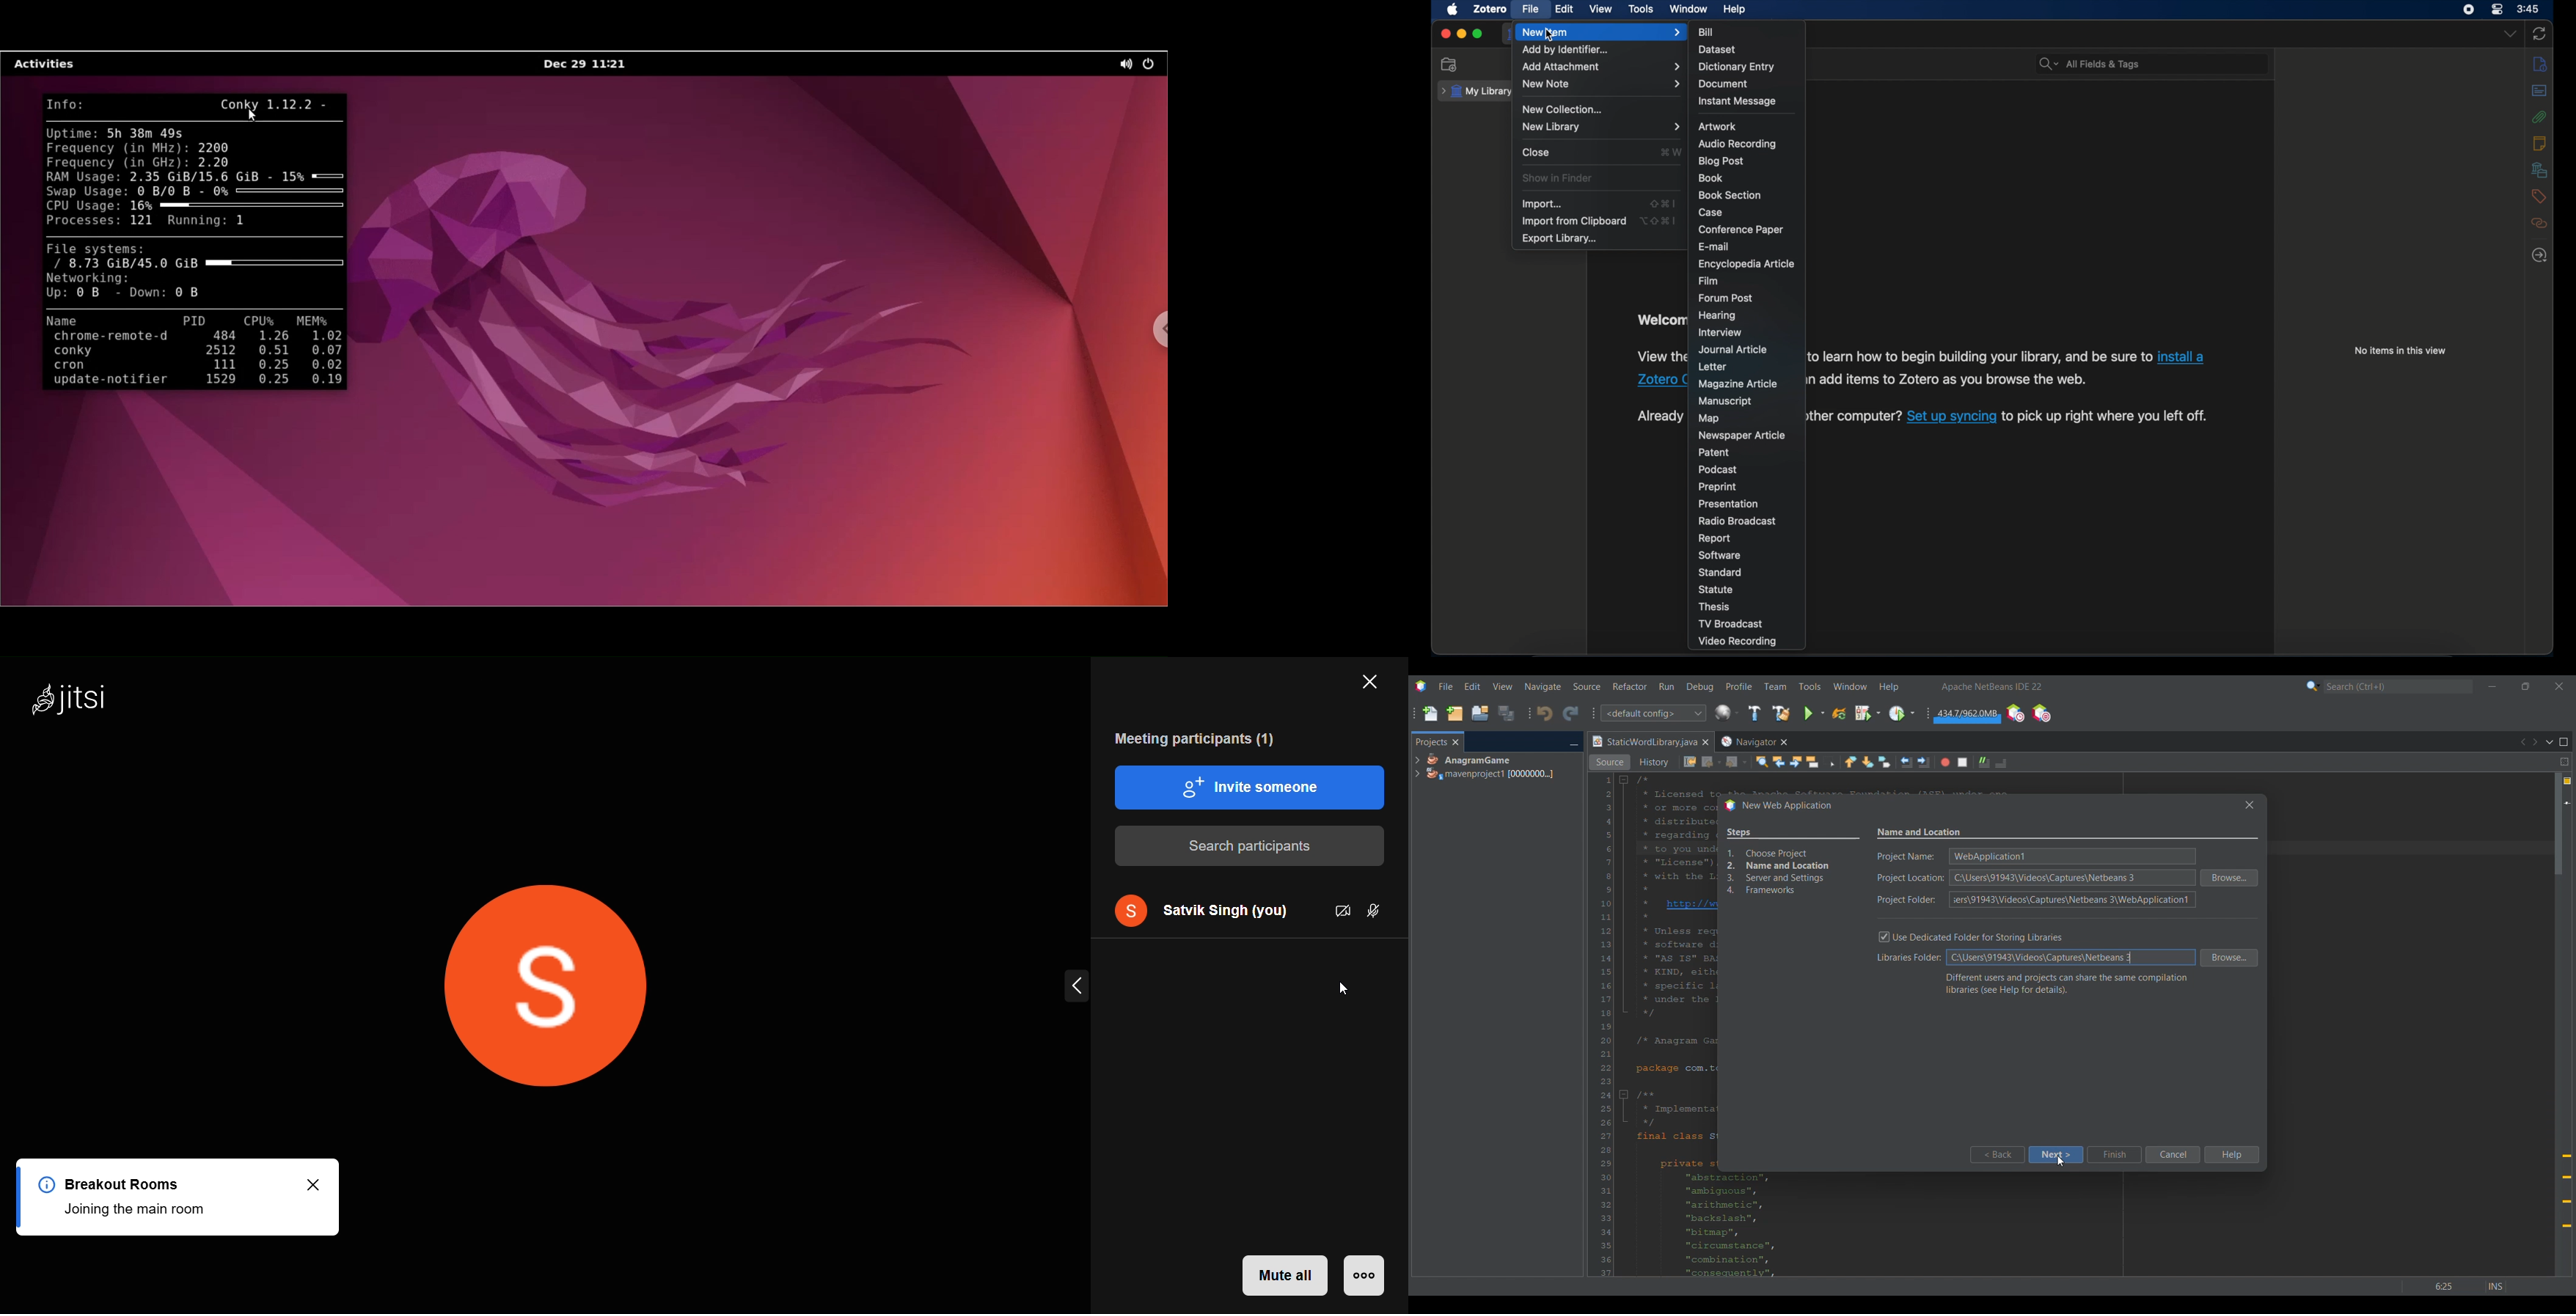 The width and height of the screenshot is (2576, 1316). Describe the element at coordinates (1720, 161) in the screenshot. I see `blog psot` at that location.